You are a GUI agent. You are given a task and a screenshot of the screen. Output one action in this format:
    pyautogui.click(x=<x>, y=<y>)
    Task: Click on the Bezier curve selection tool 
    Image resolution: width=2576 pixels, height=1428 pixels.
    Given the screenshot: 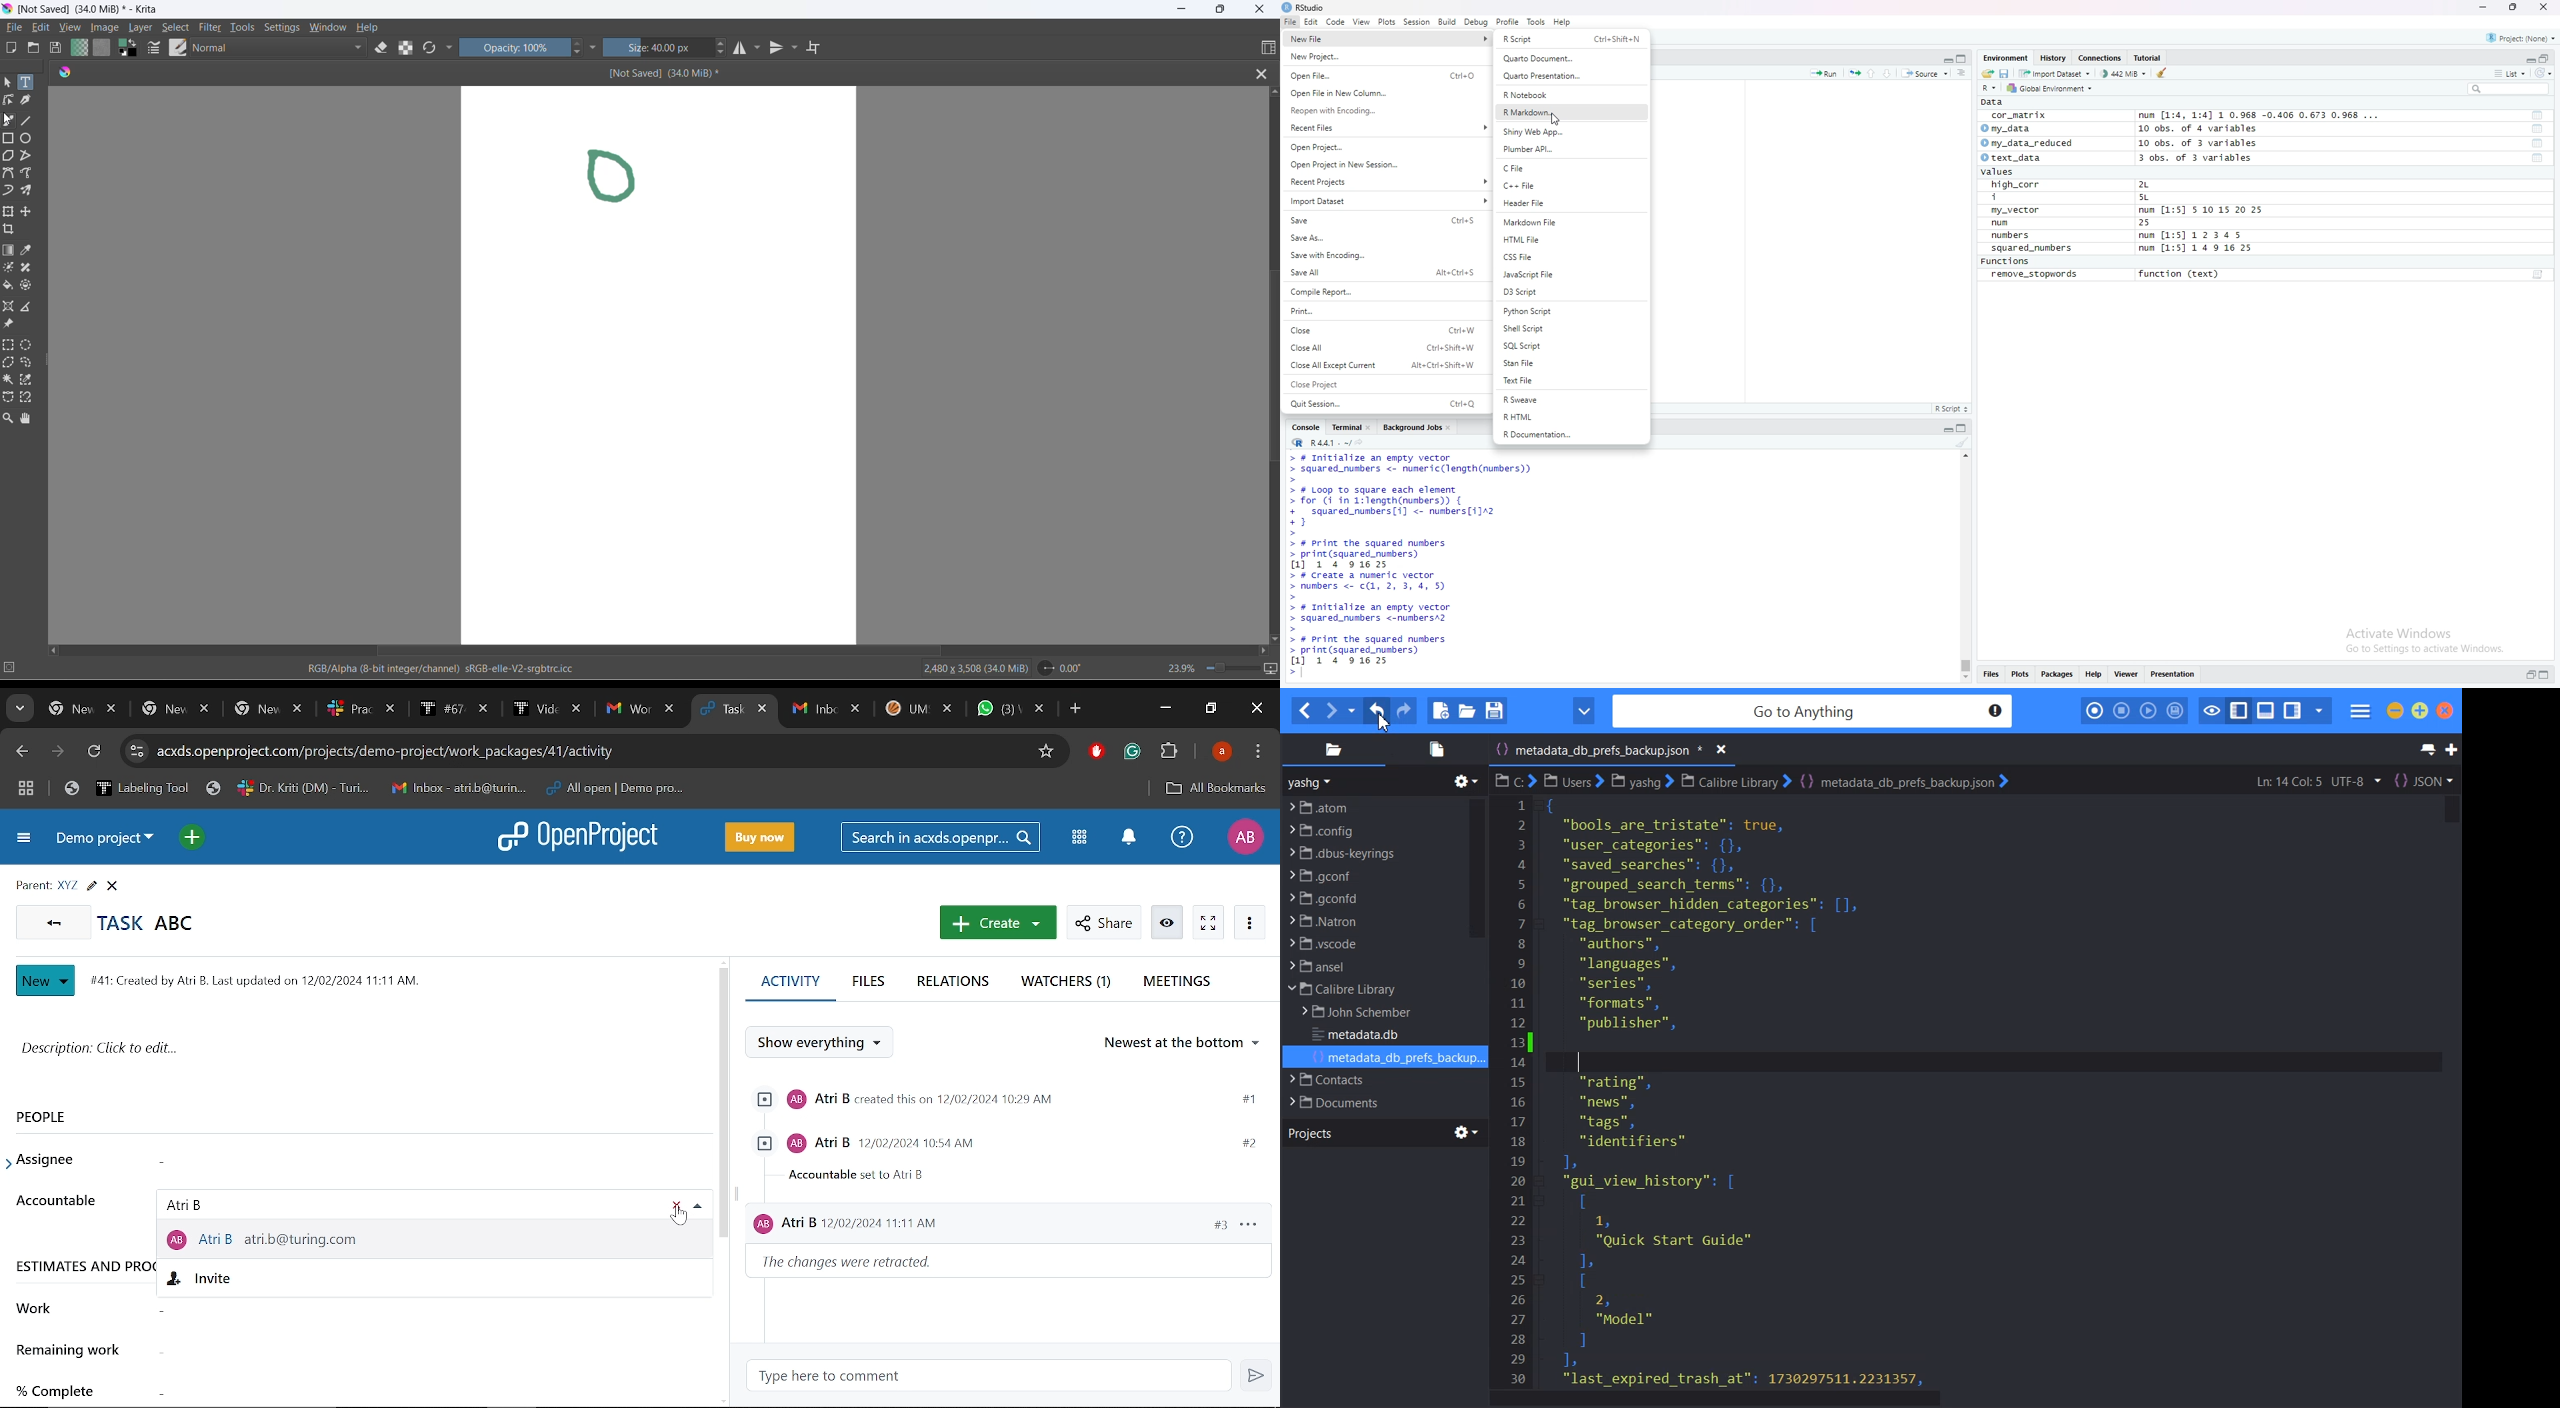 What is the action you would take?
    pyautogui.click(x=11, y=400)
    